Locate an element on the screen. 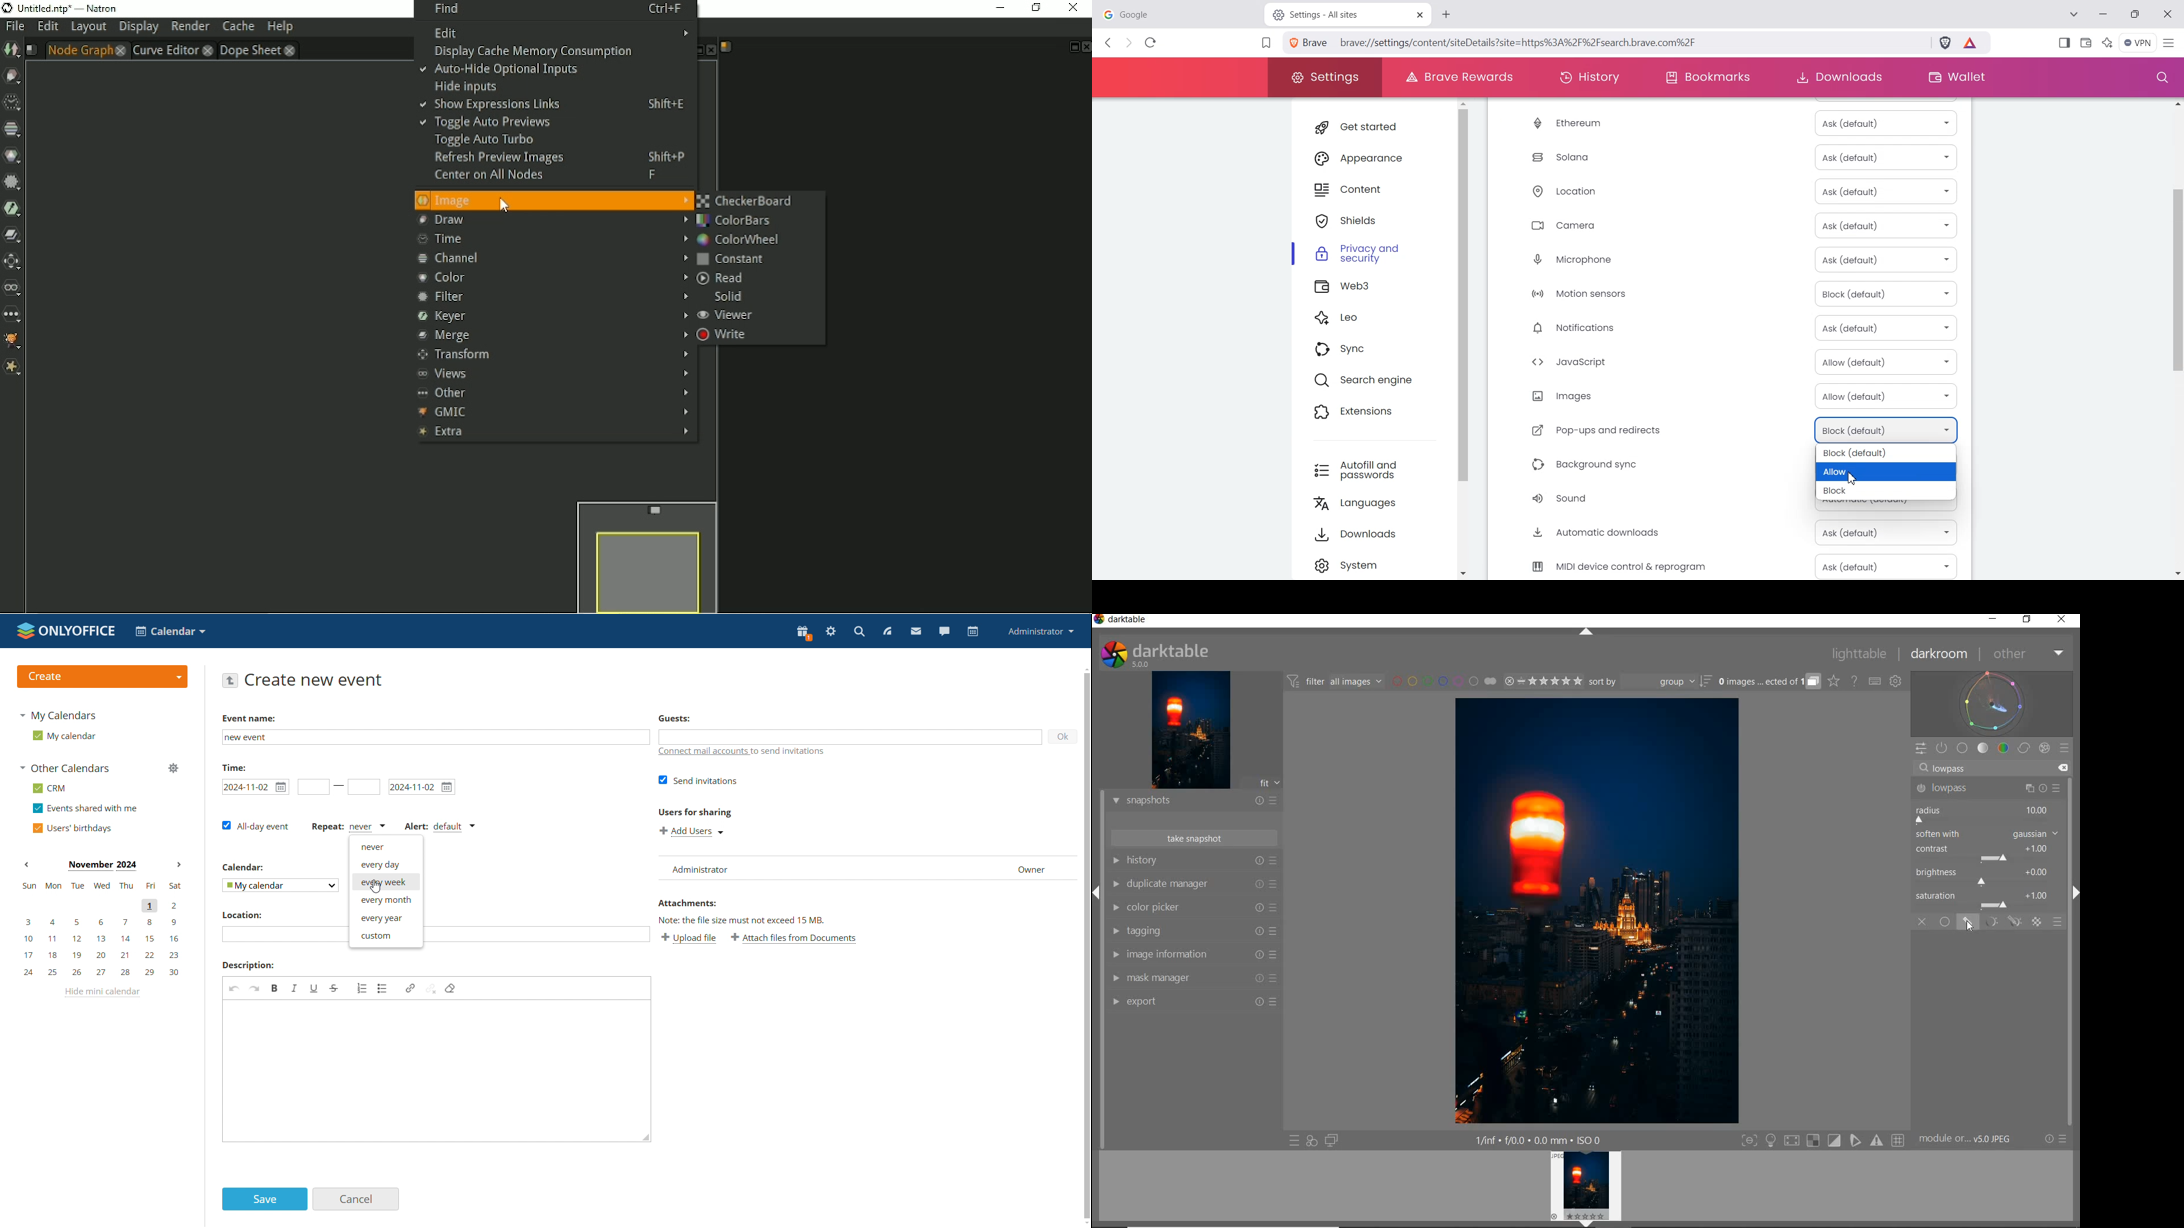 The height and width of the screenshot is (1232, 2184). SYSTEM LOG is located at coordinates (1167, 653).